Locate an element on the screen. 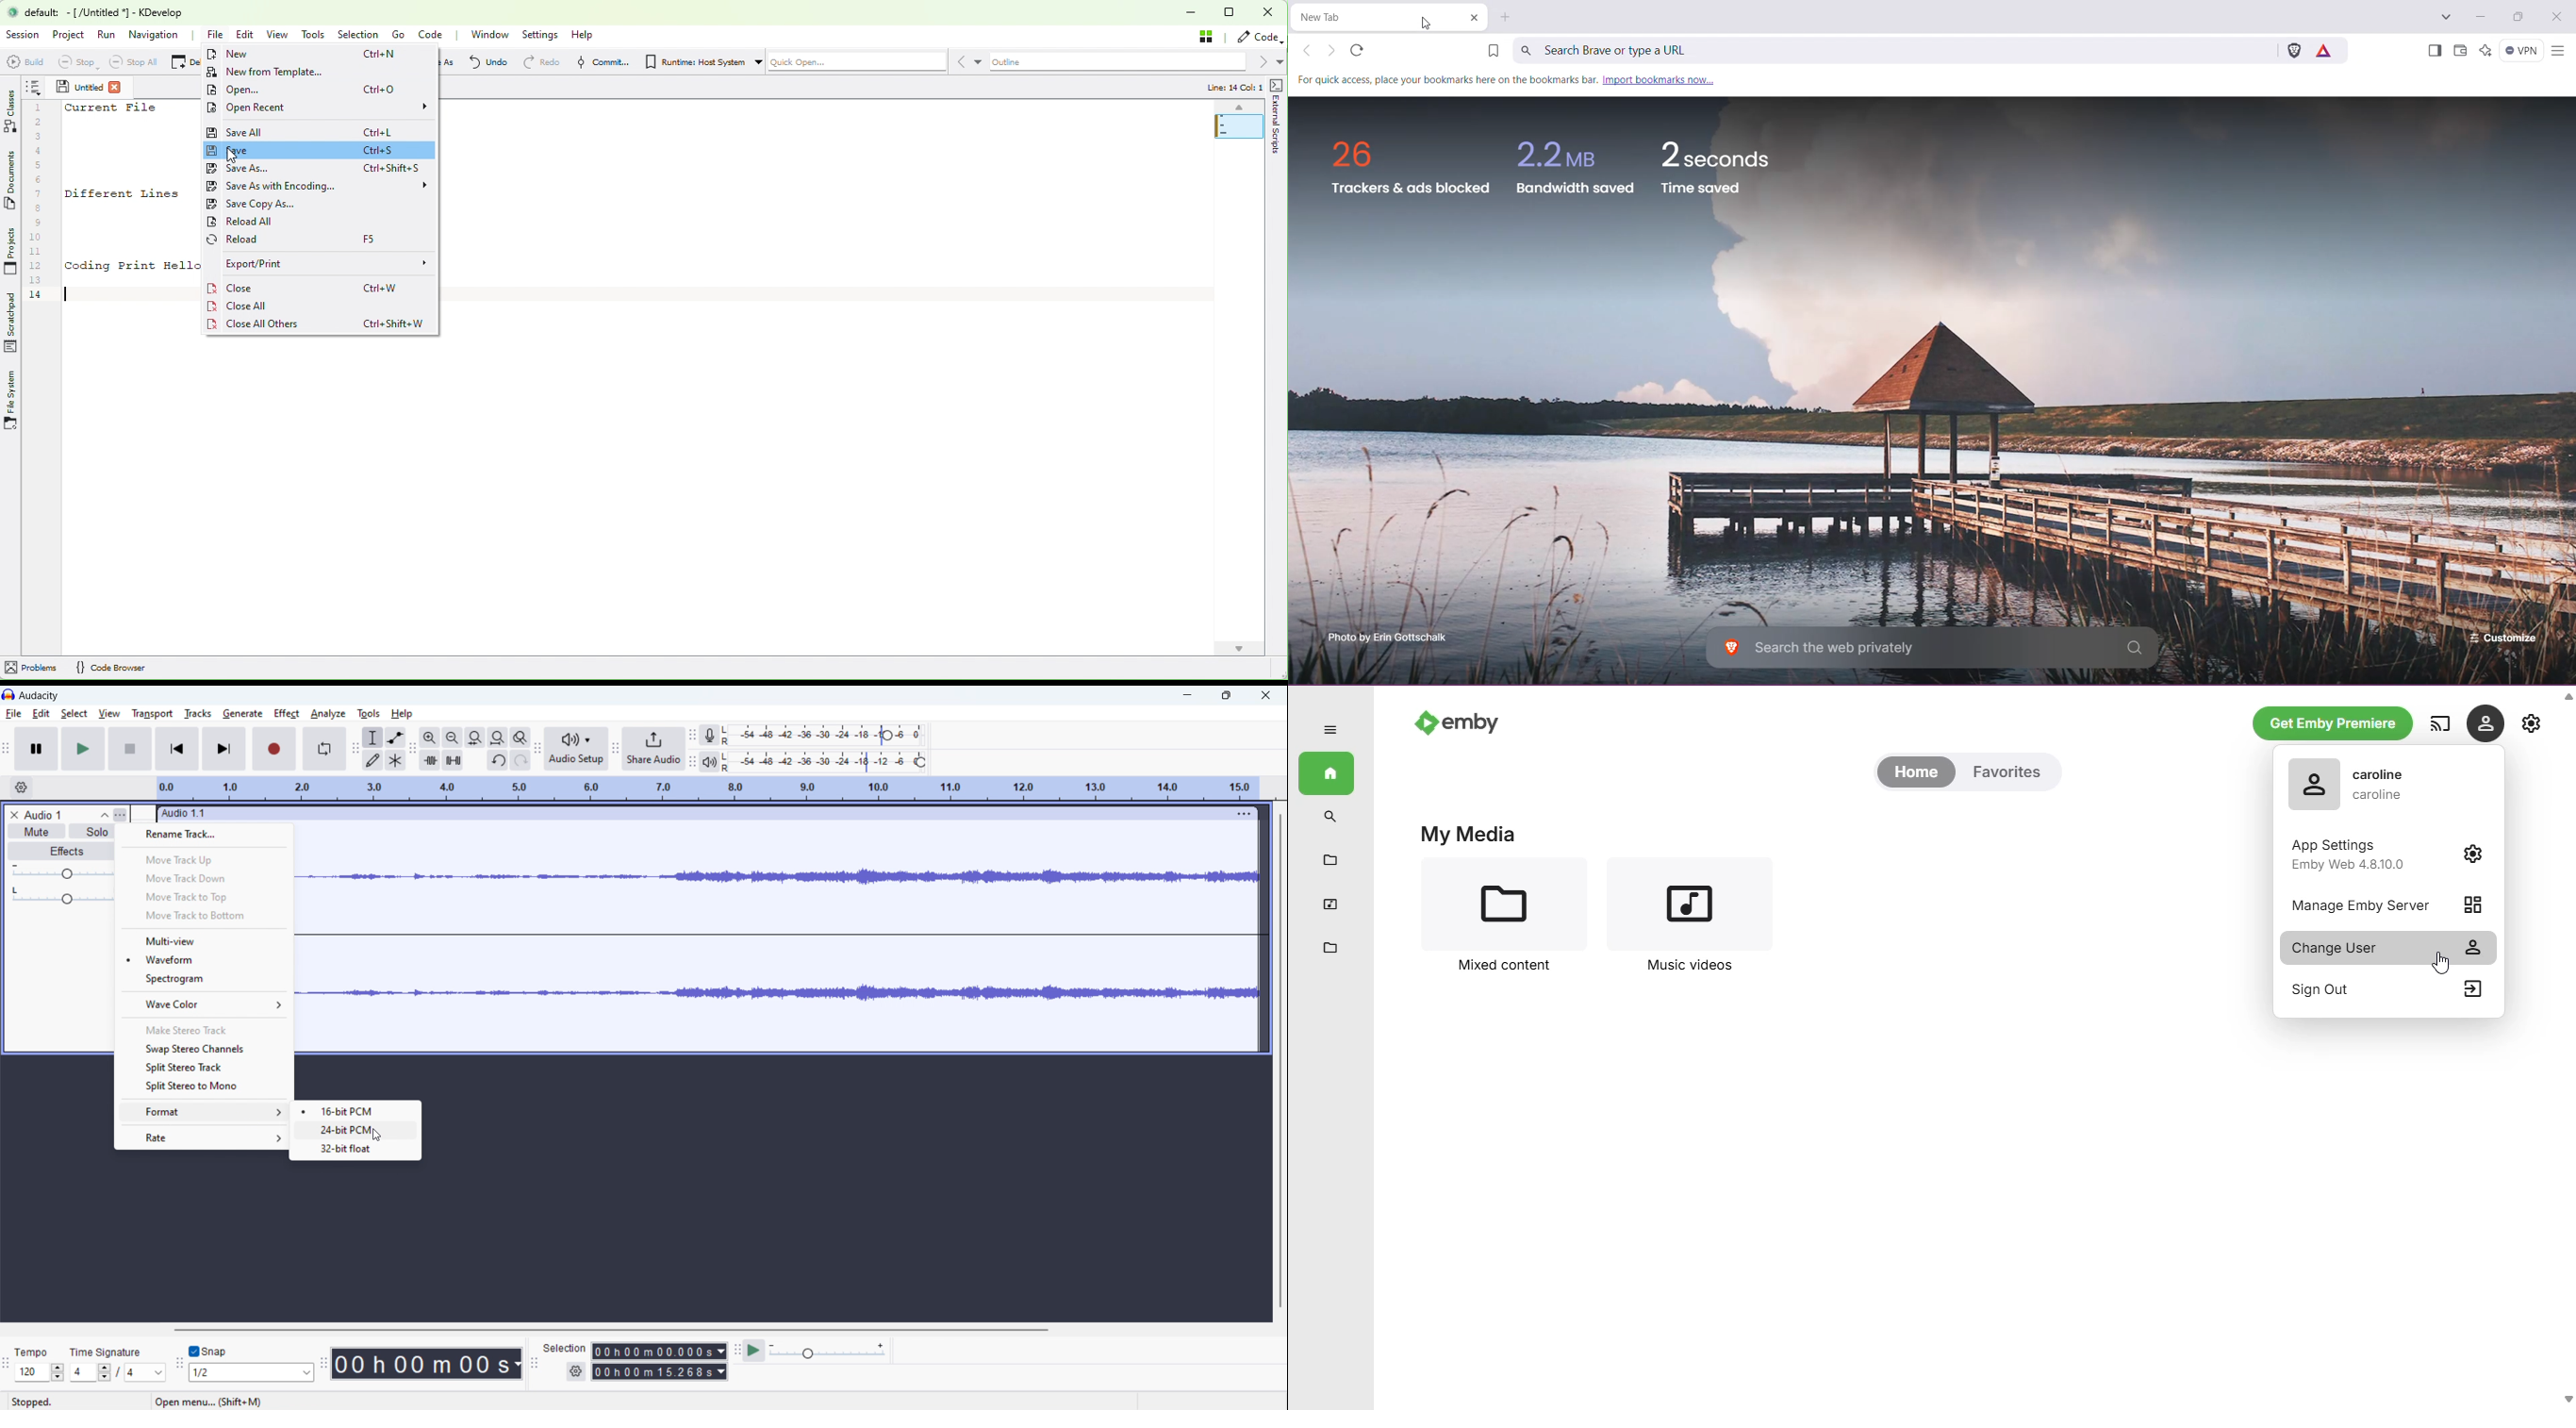  record is located at coordinates (274, 749).